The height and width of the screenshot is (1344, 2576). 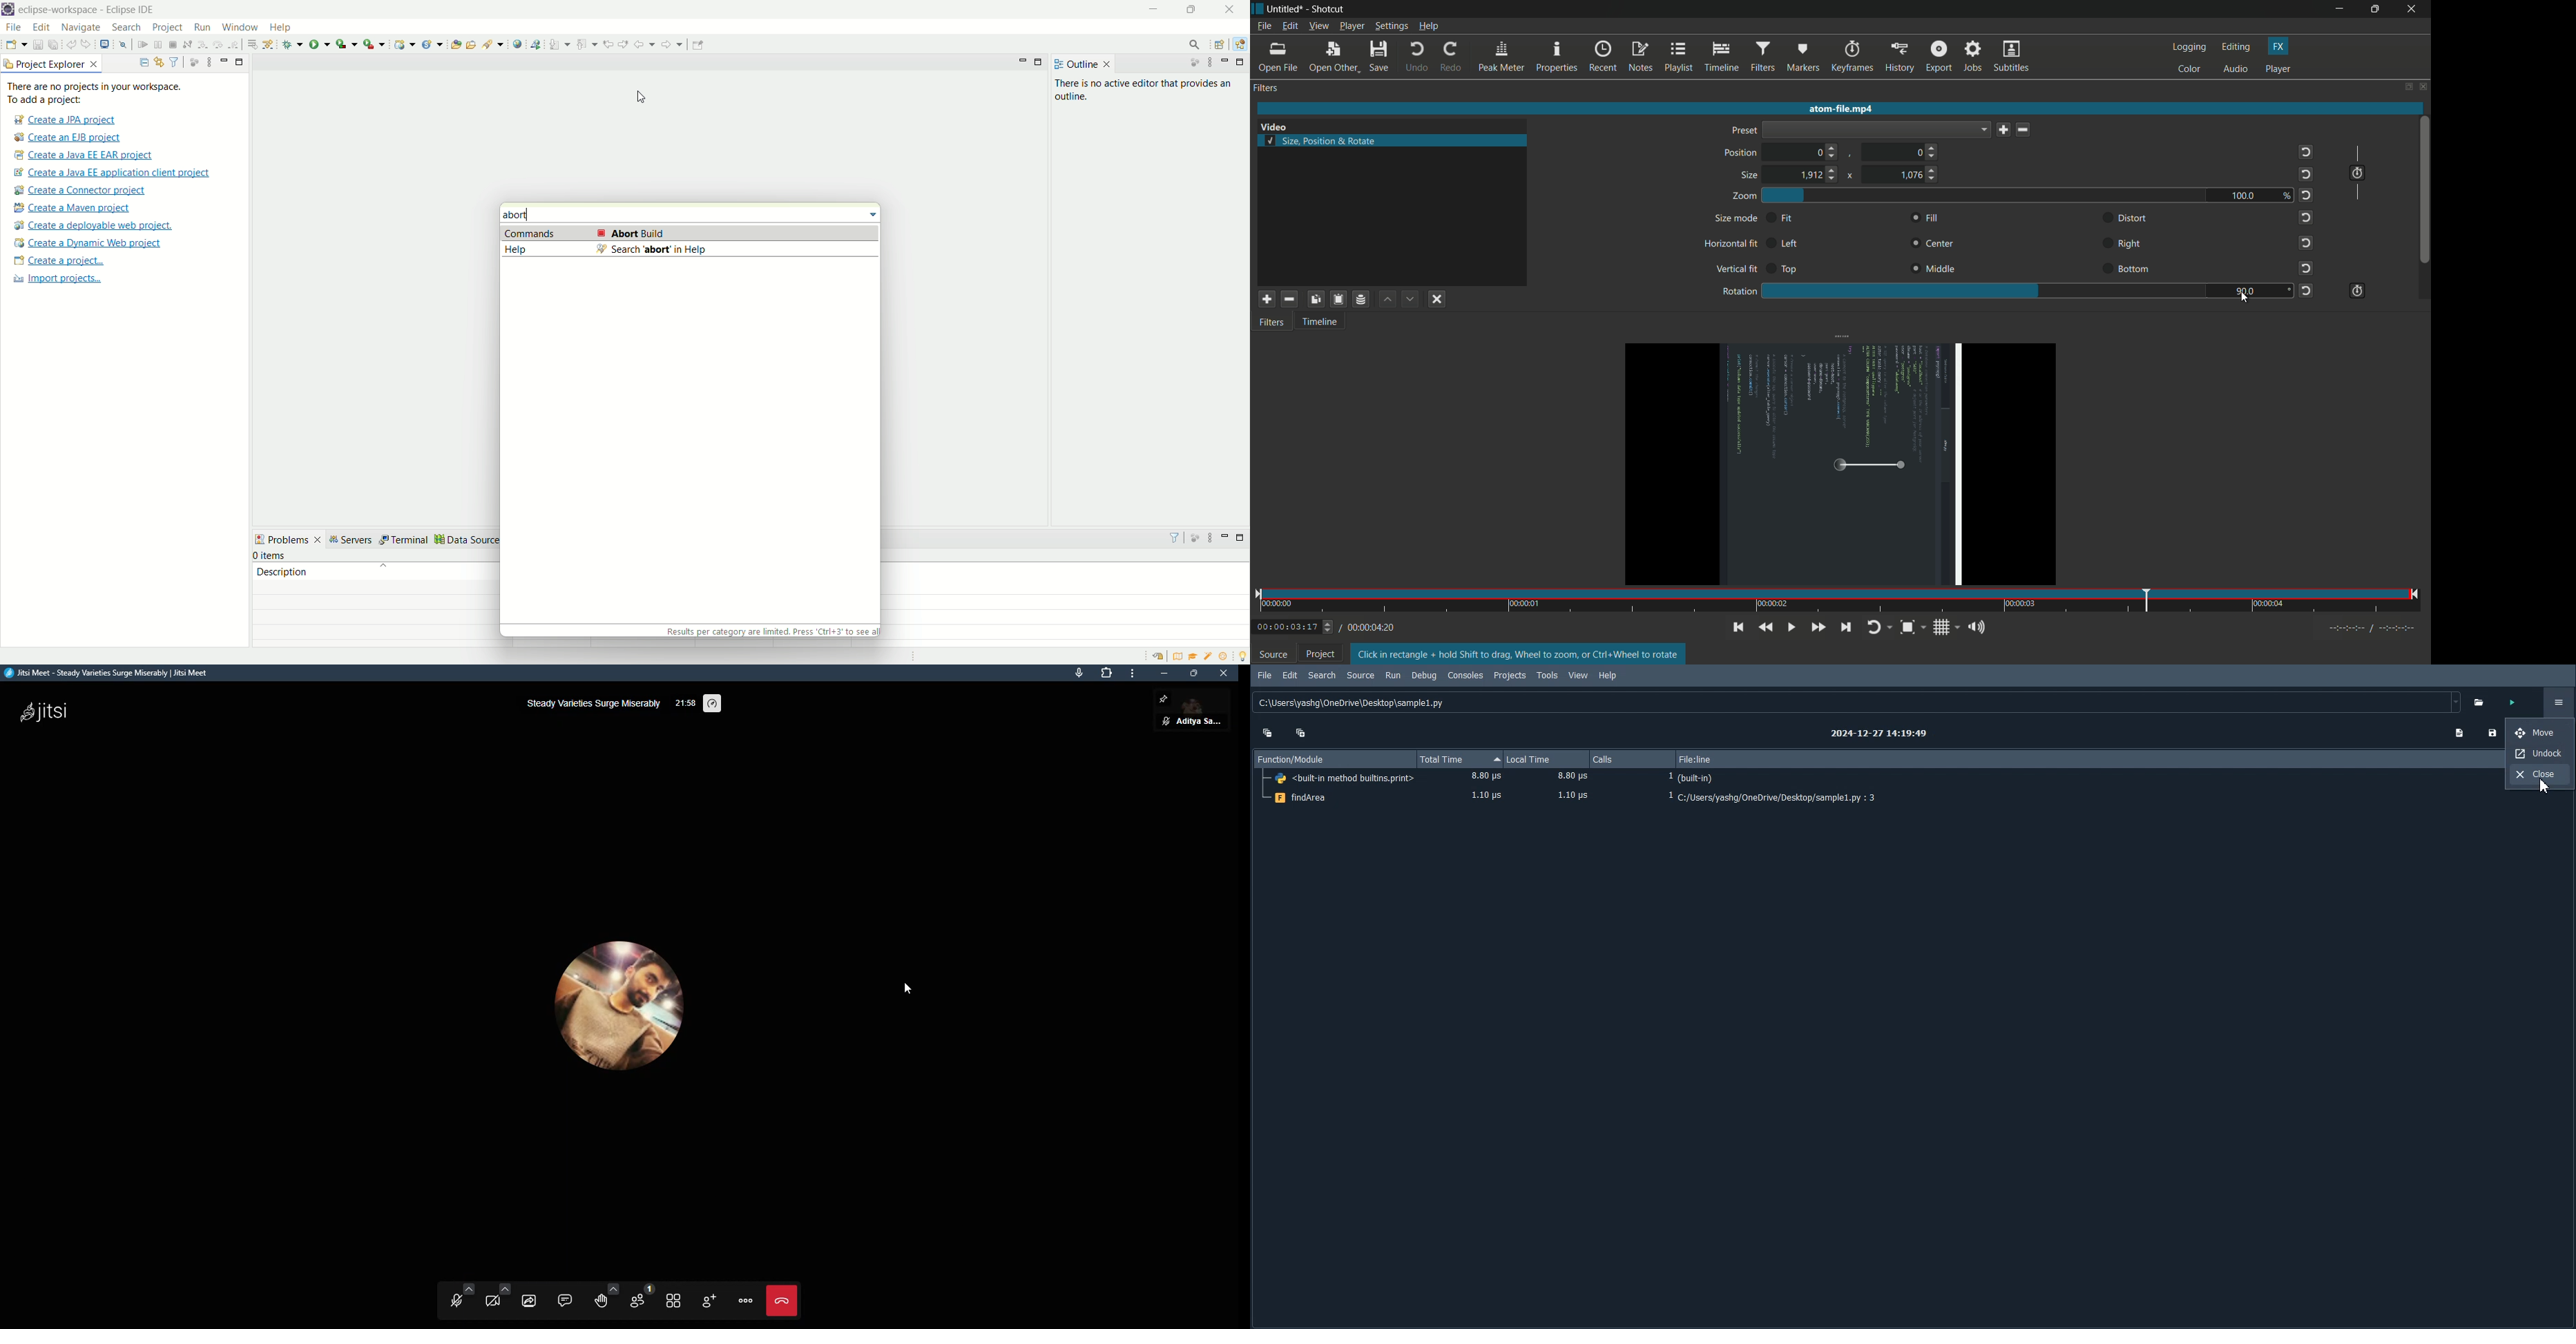 What do you see at coordinates (2237, 47) in the screenshot?
I see `editing` at bounding box center [2237, 47].